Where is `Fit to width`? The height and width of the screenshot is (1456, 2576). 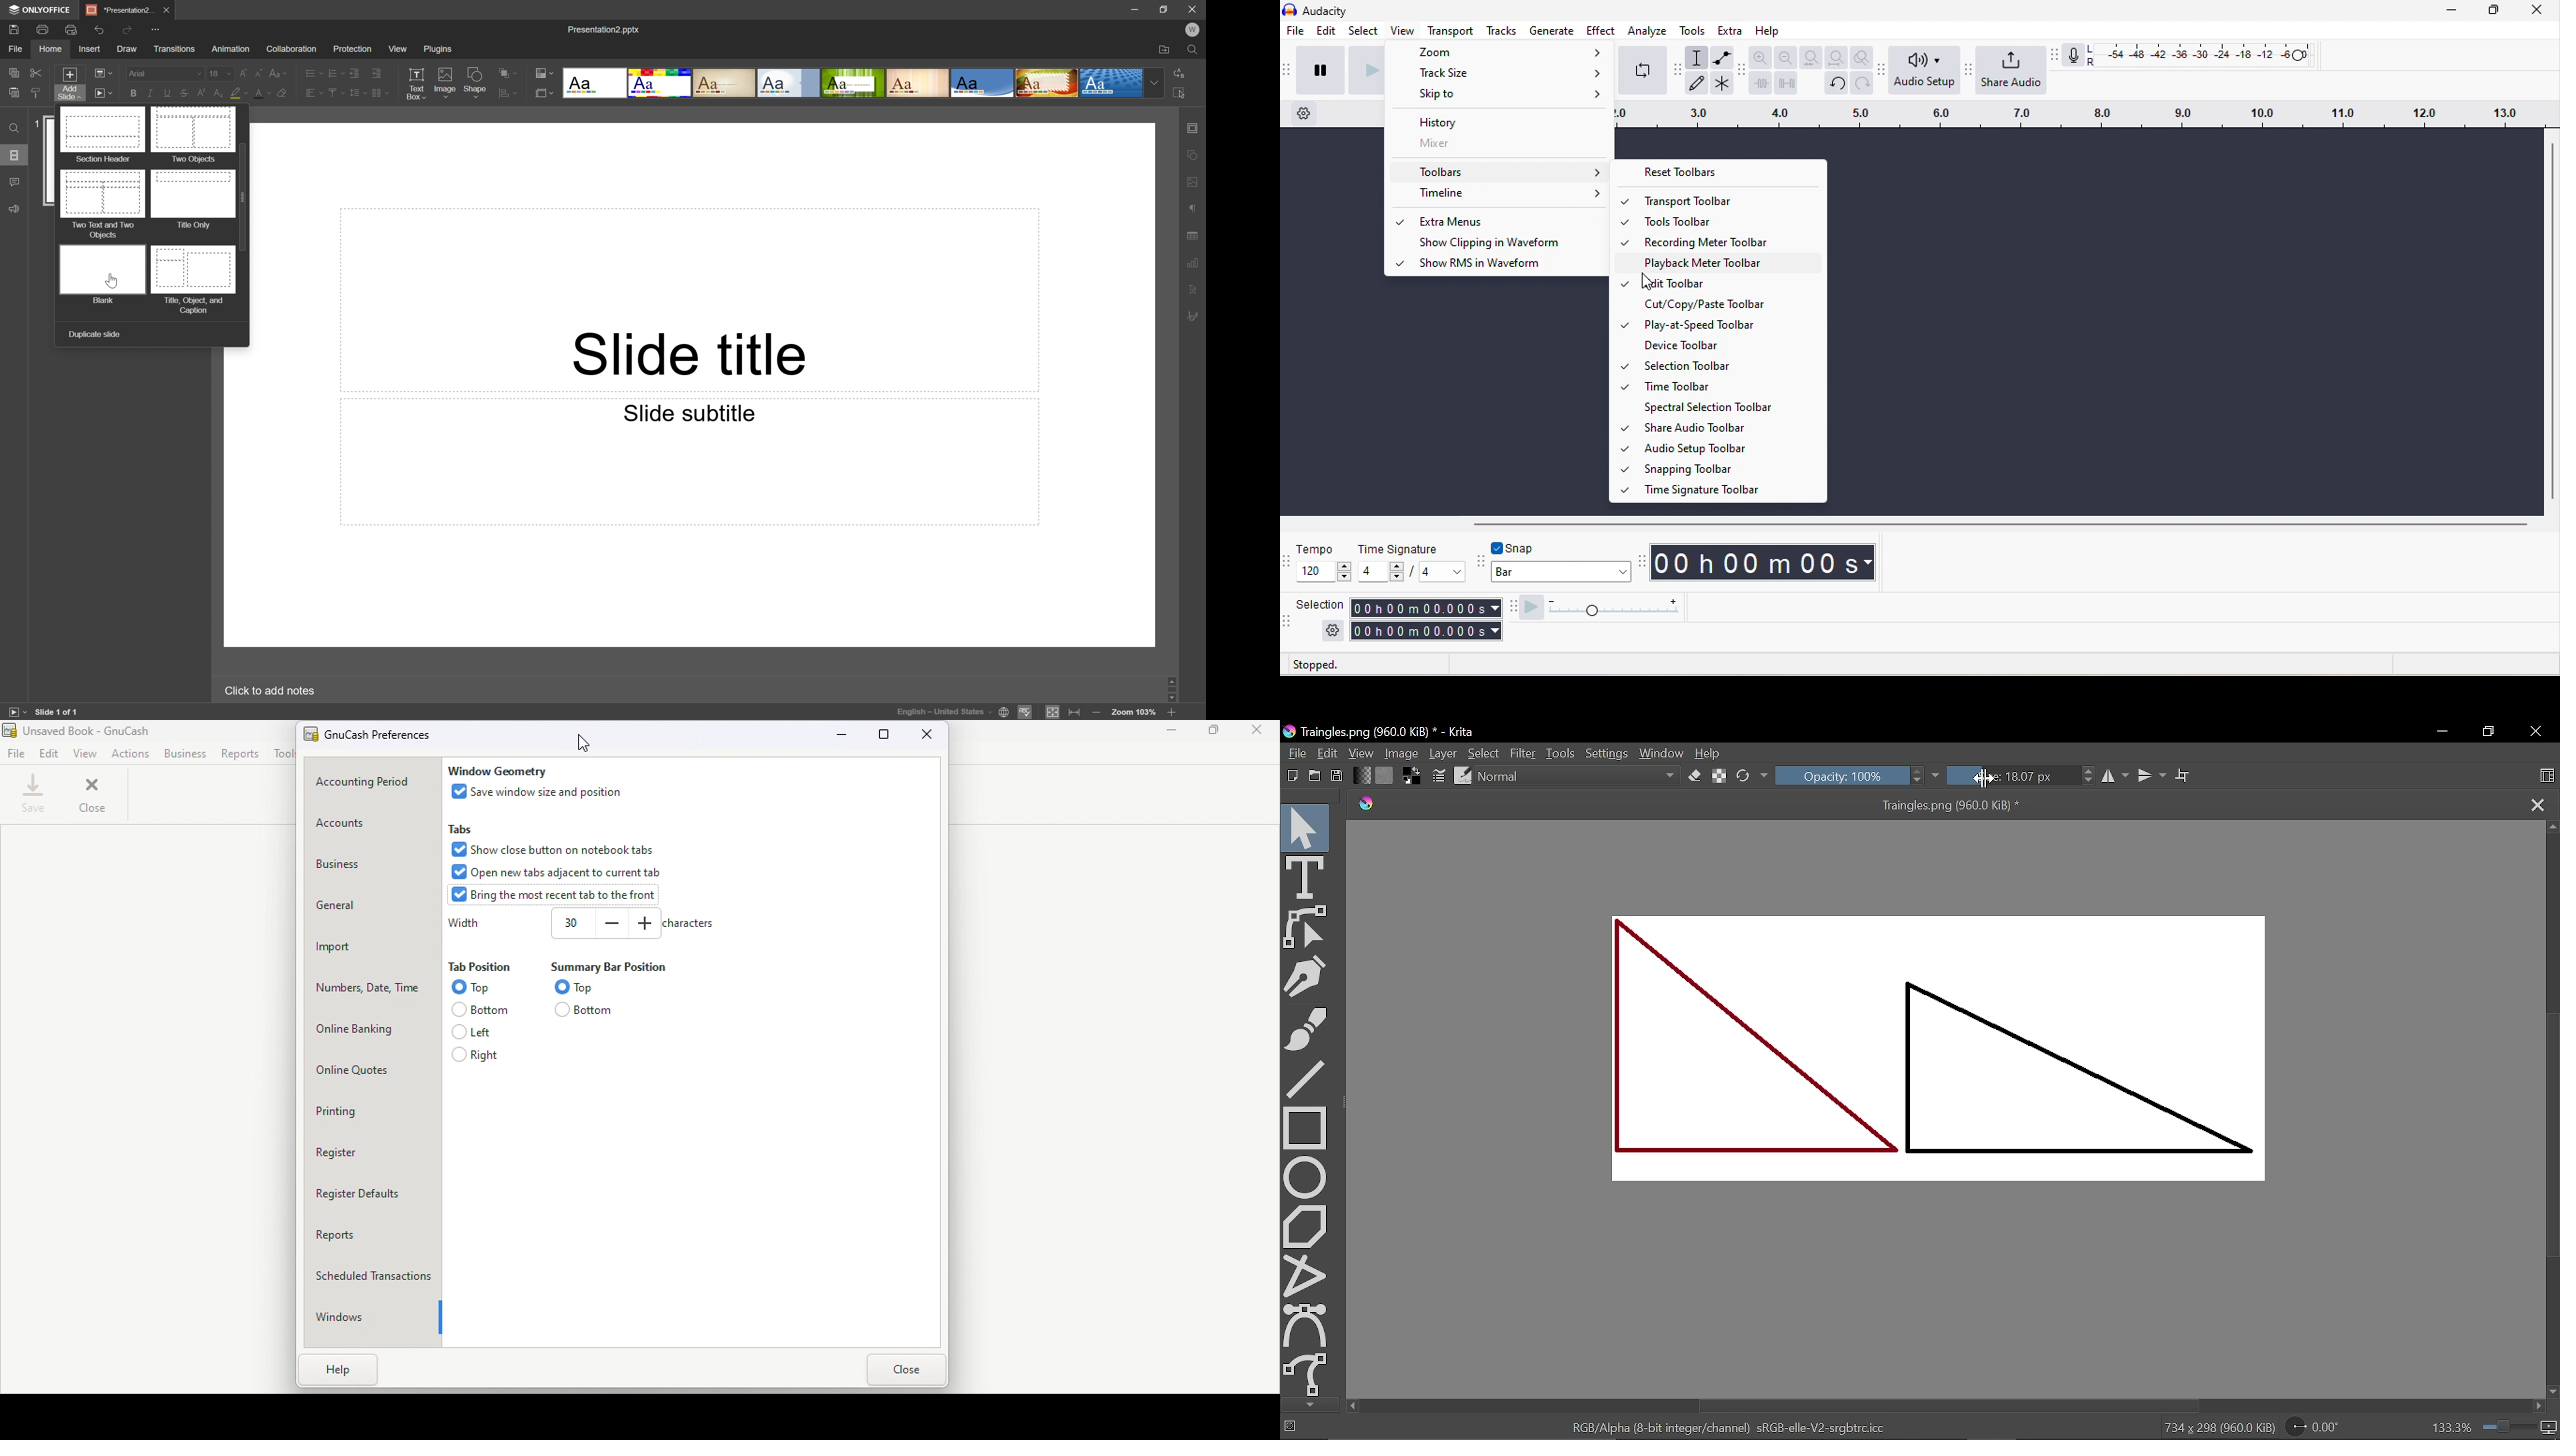 Fit to width is located at coordinates (1076, 713).